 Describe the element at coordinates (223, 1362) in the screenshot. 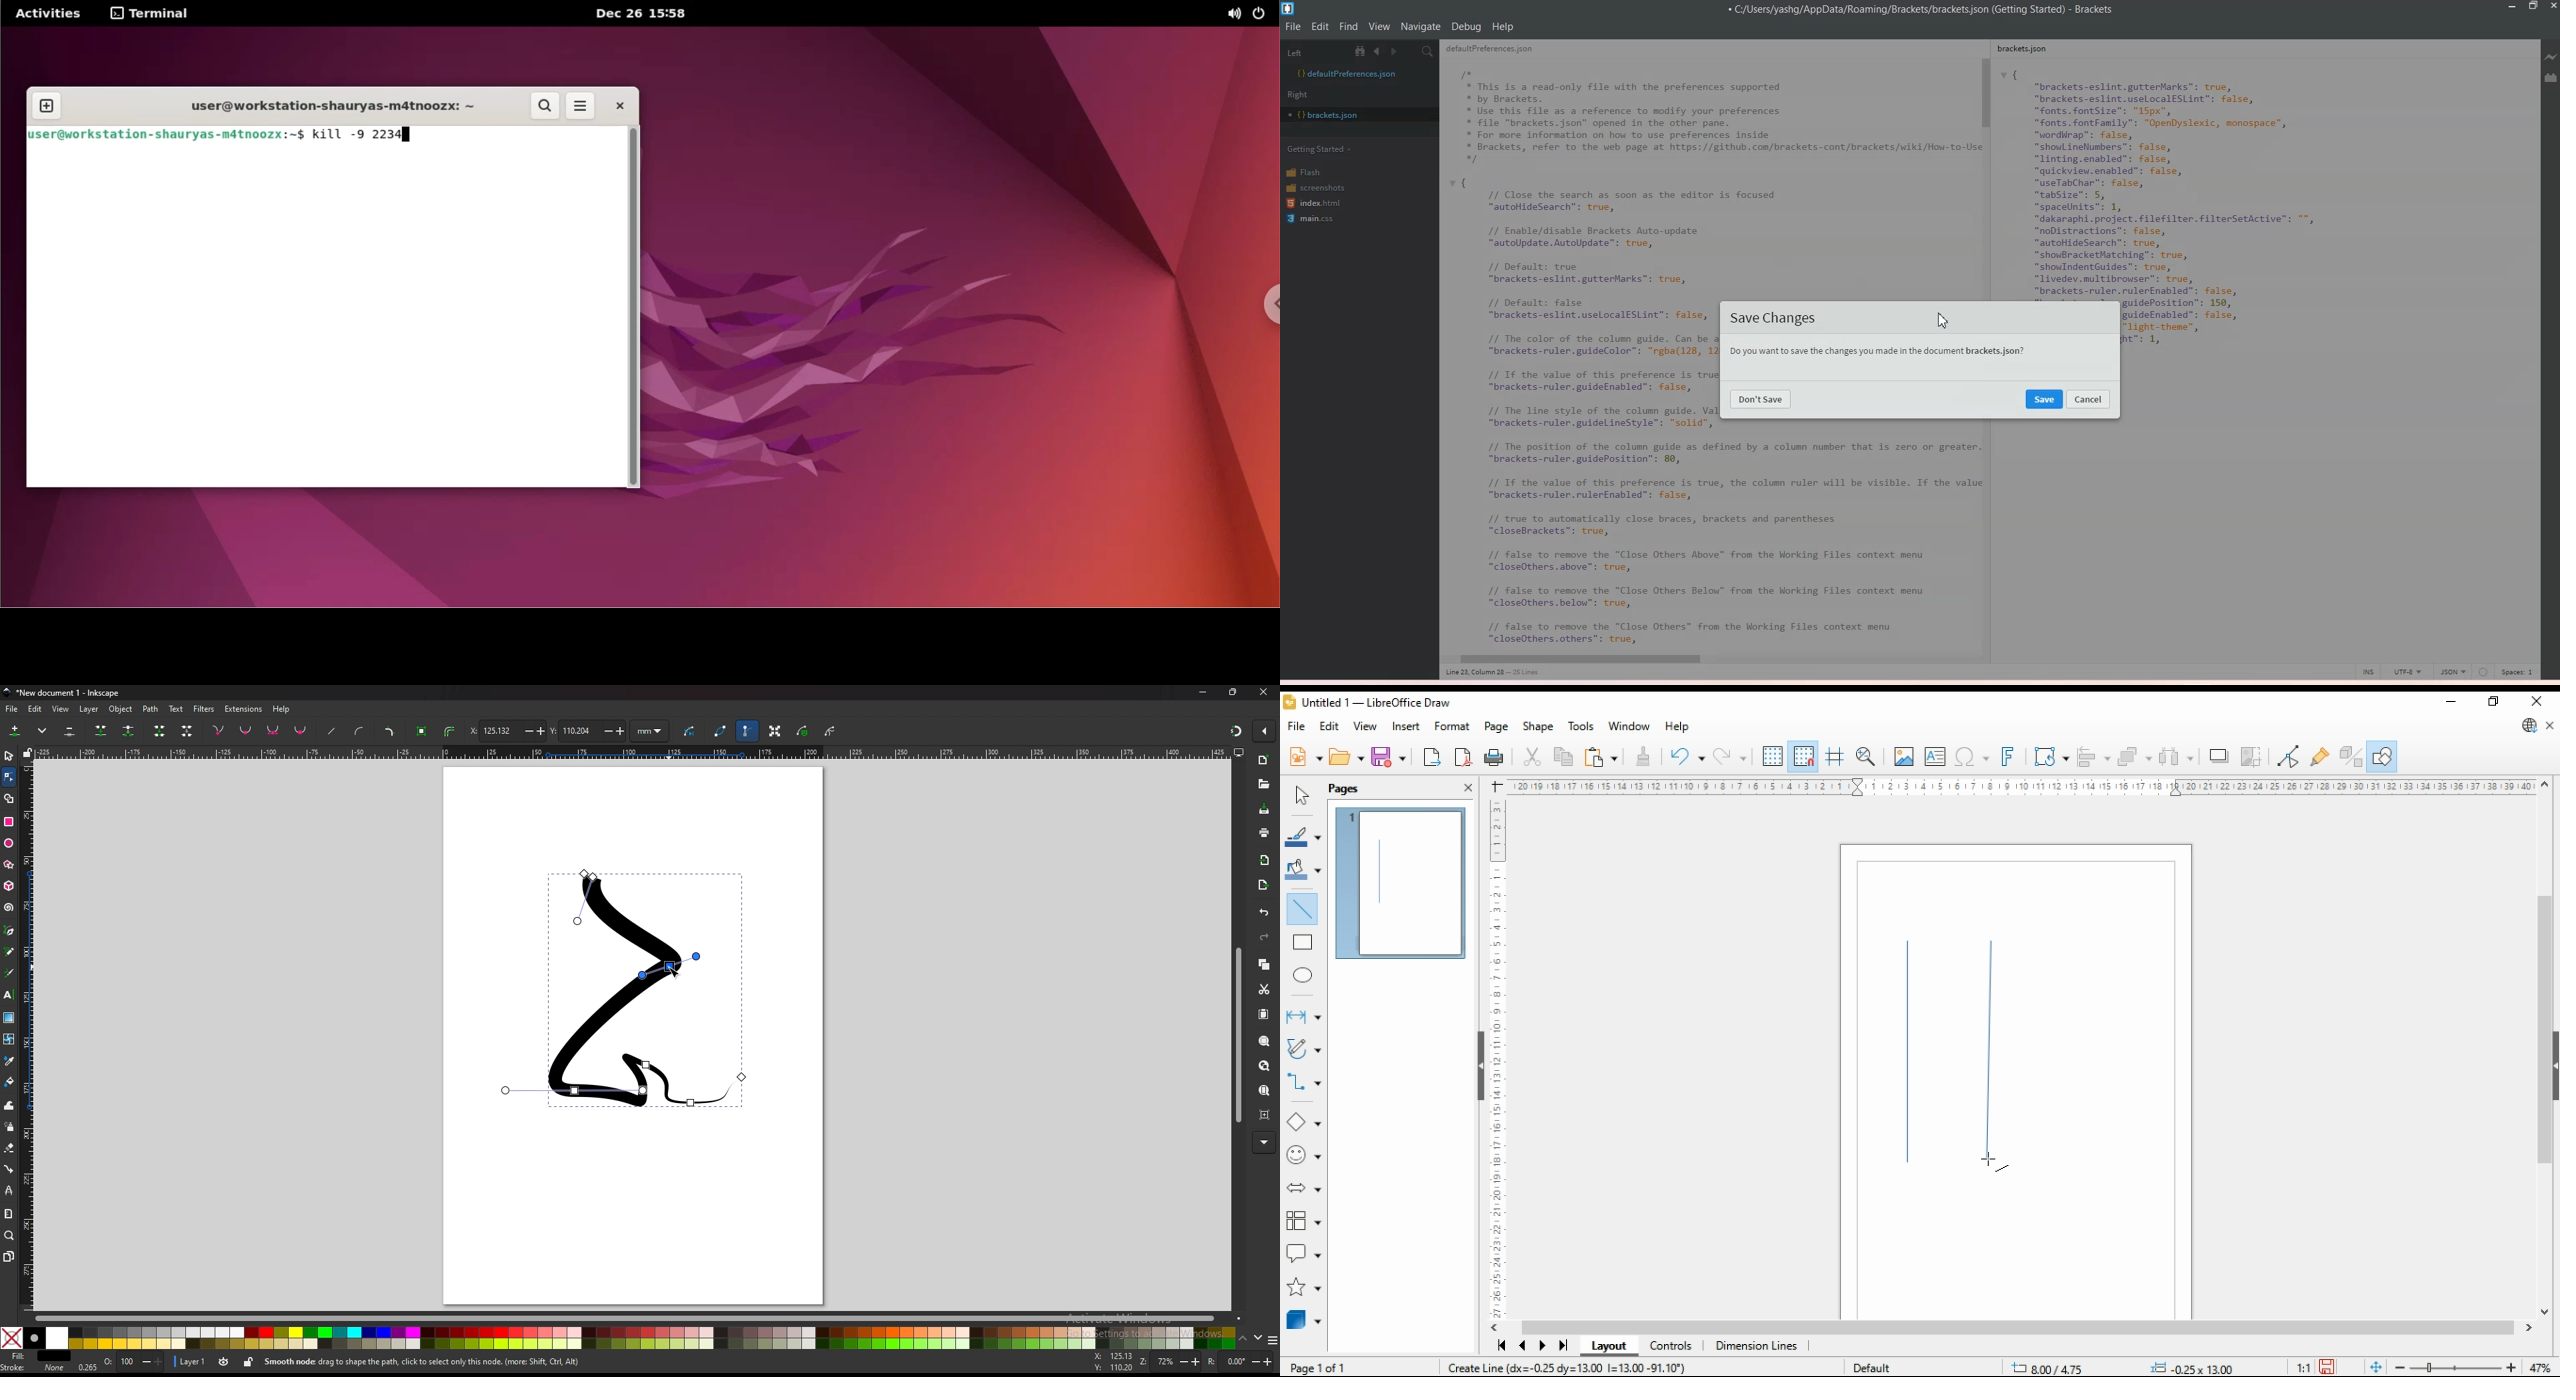

I see `toggle visibility` at that location.